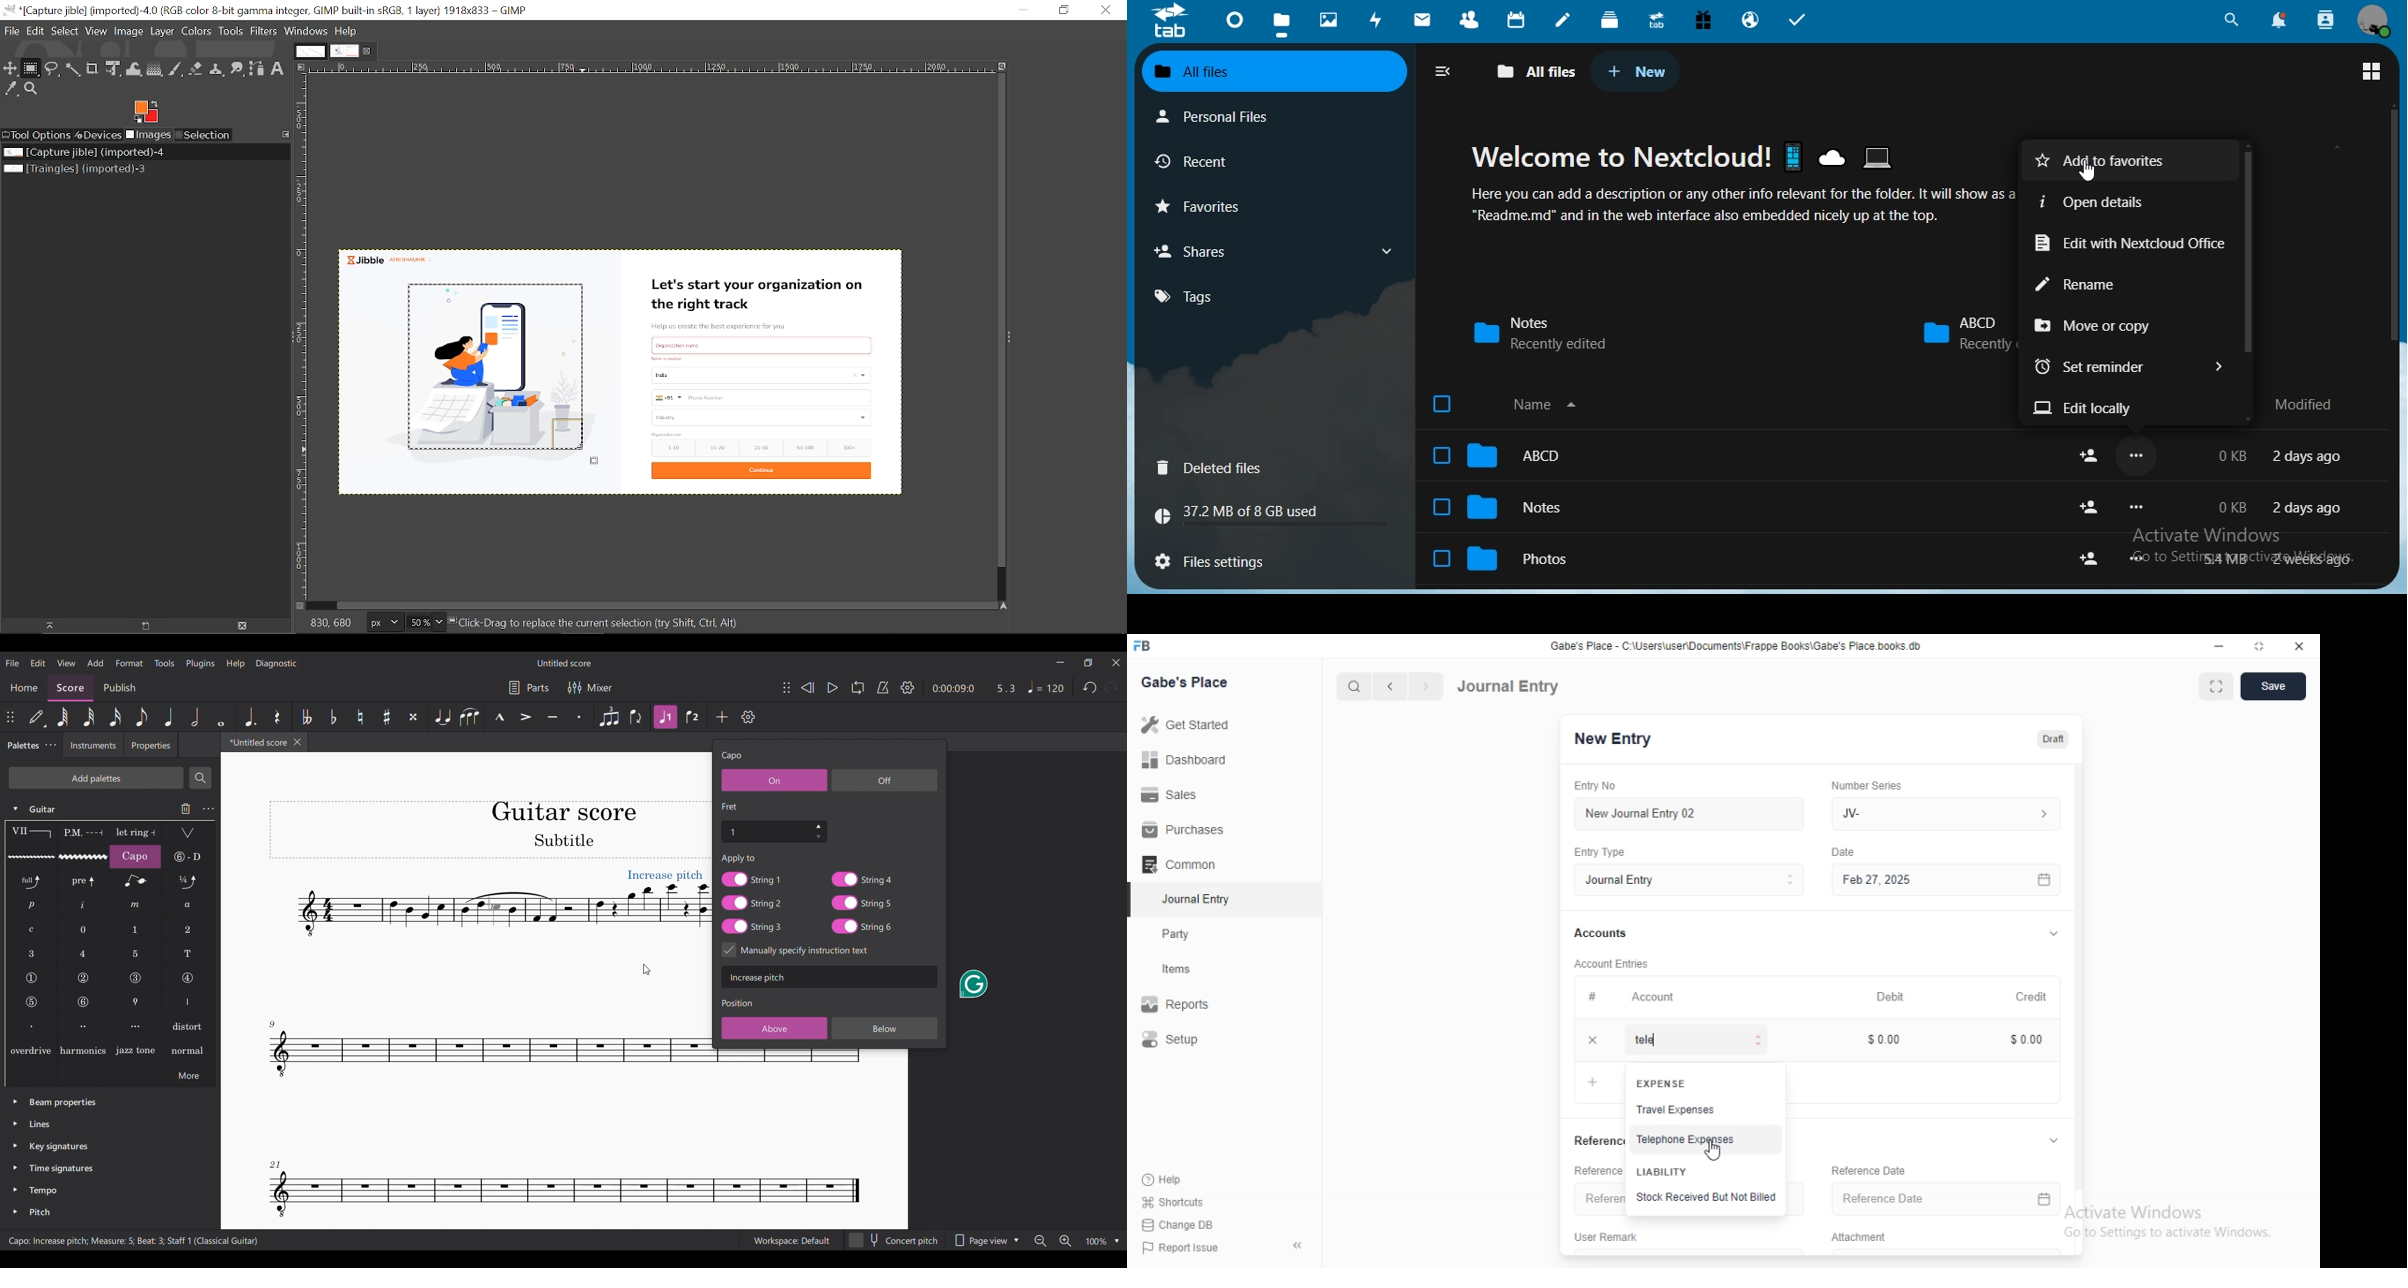 Image resolution: width=2408 pixels, height=1288 pixels. What do you see at coordinates (245, 625) in the screenshot?
I see `Close image` at bounding box center [245, 625].